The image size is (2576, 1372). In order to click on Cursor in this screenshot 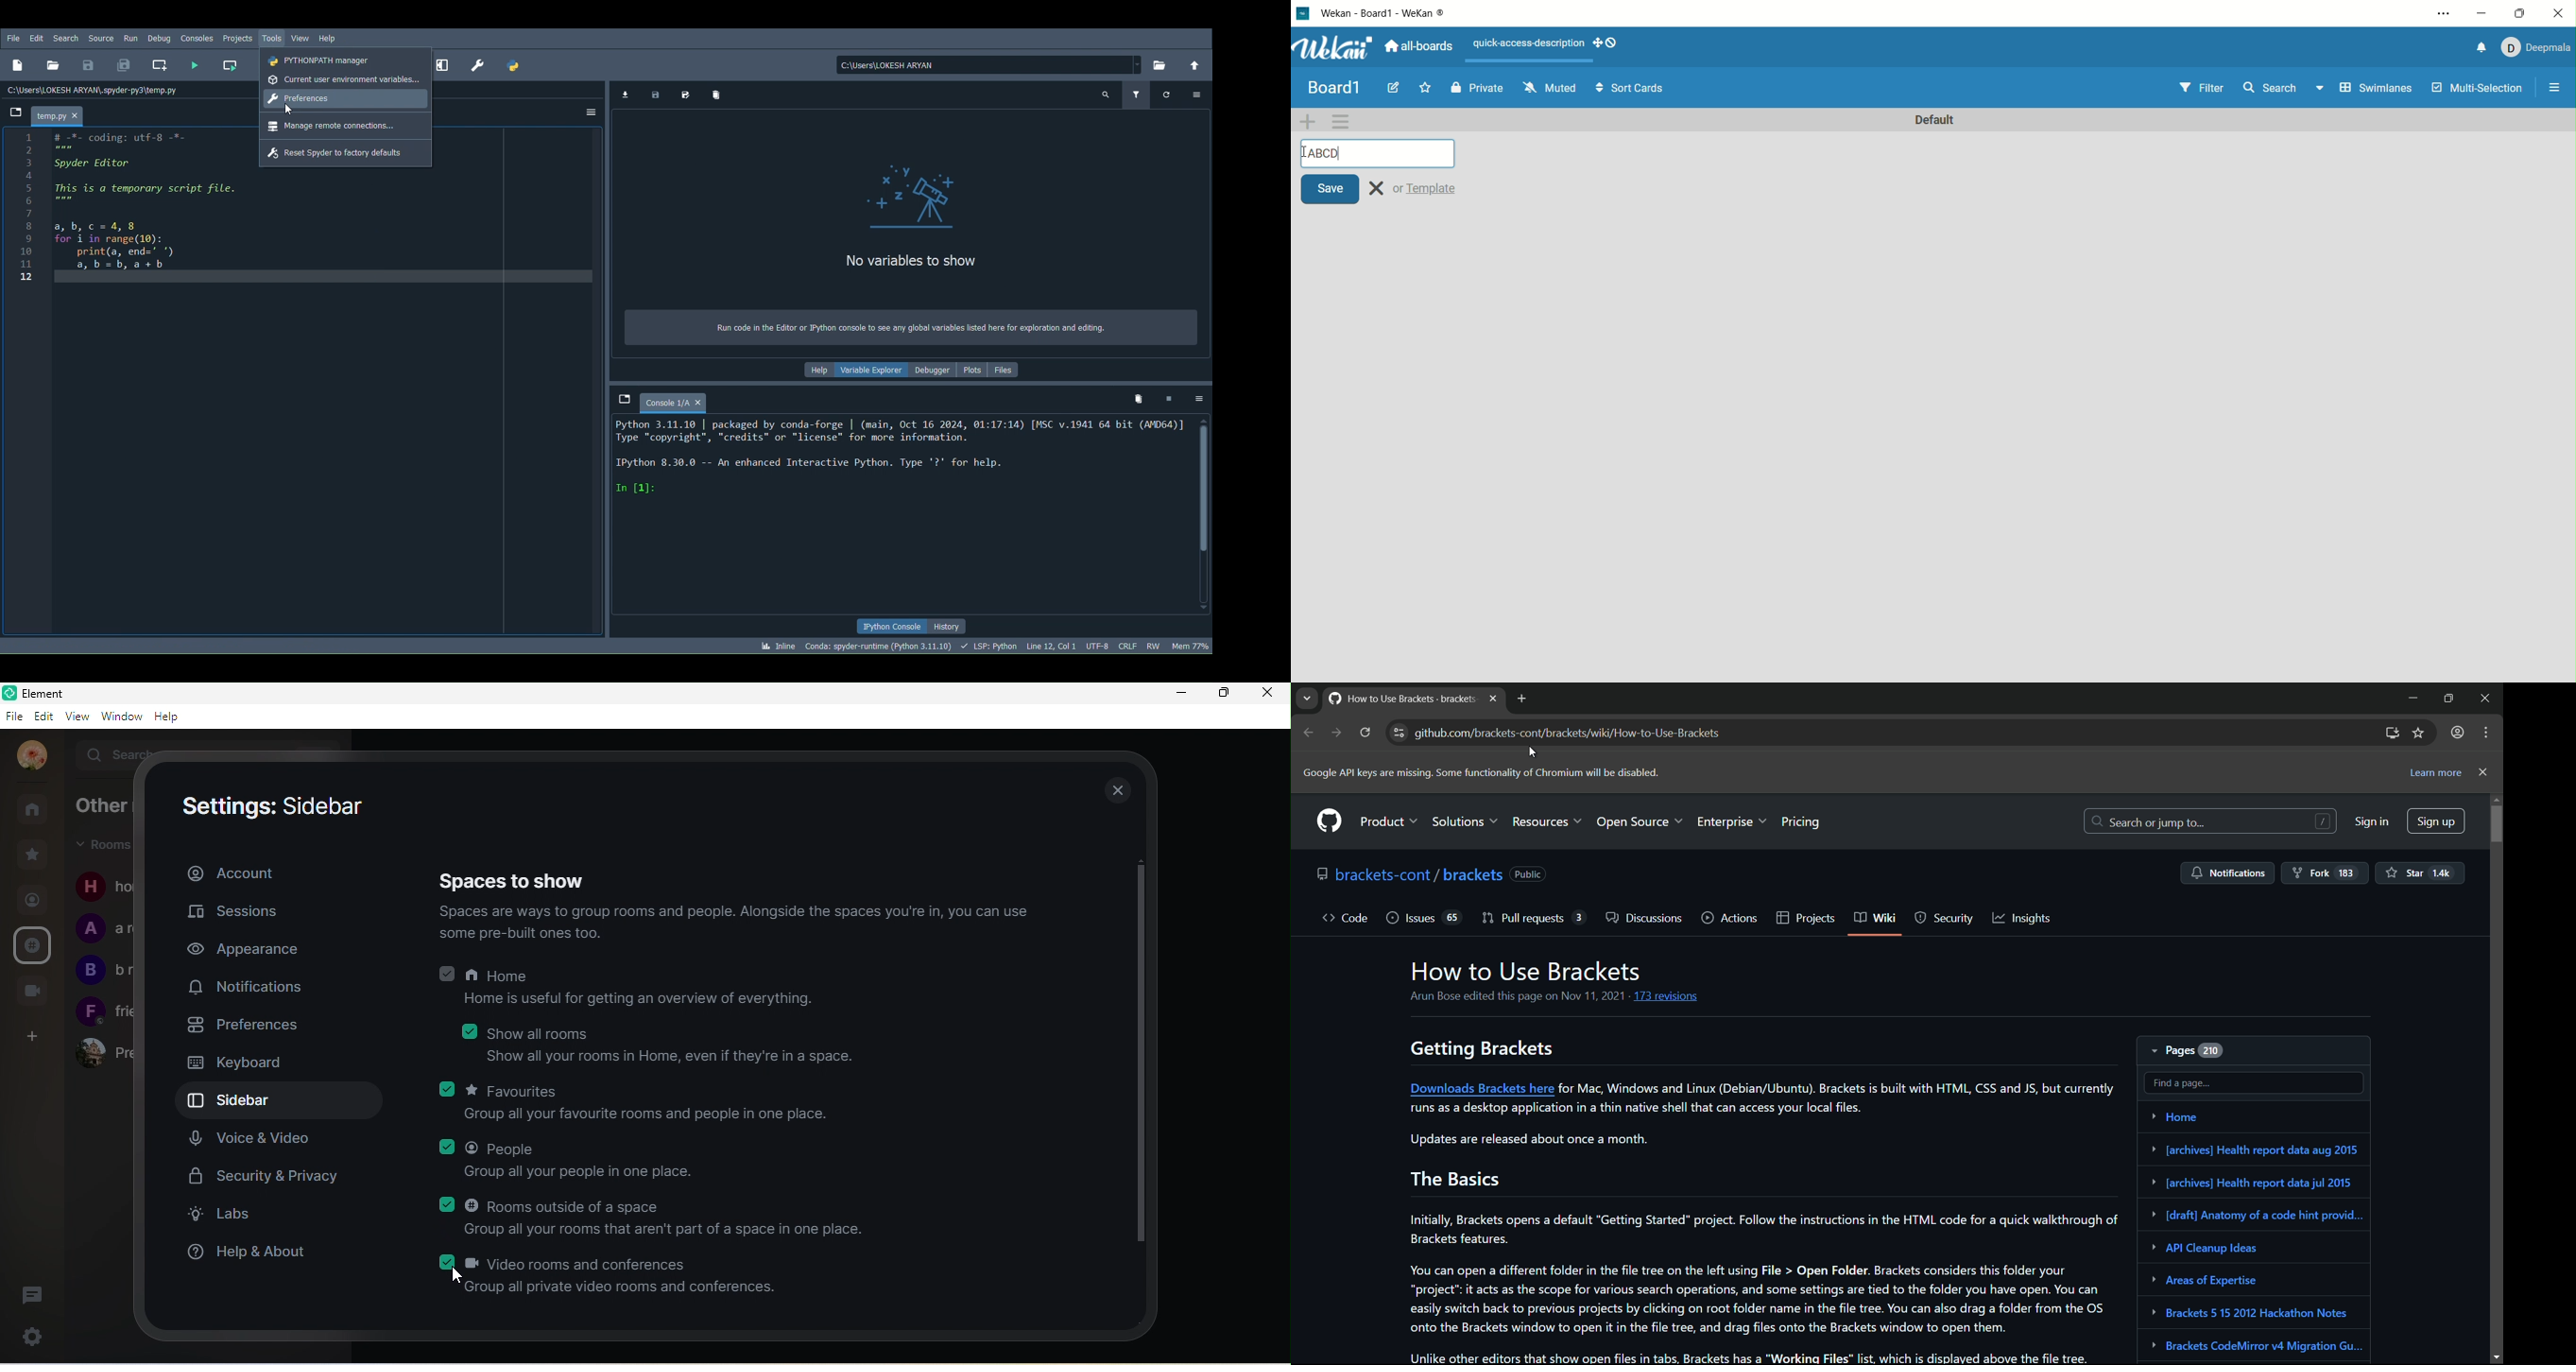, I will do `click(291, 109)`.